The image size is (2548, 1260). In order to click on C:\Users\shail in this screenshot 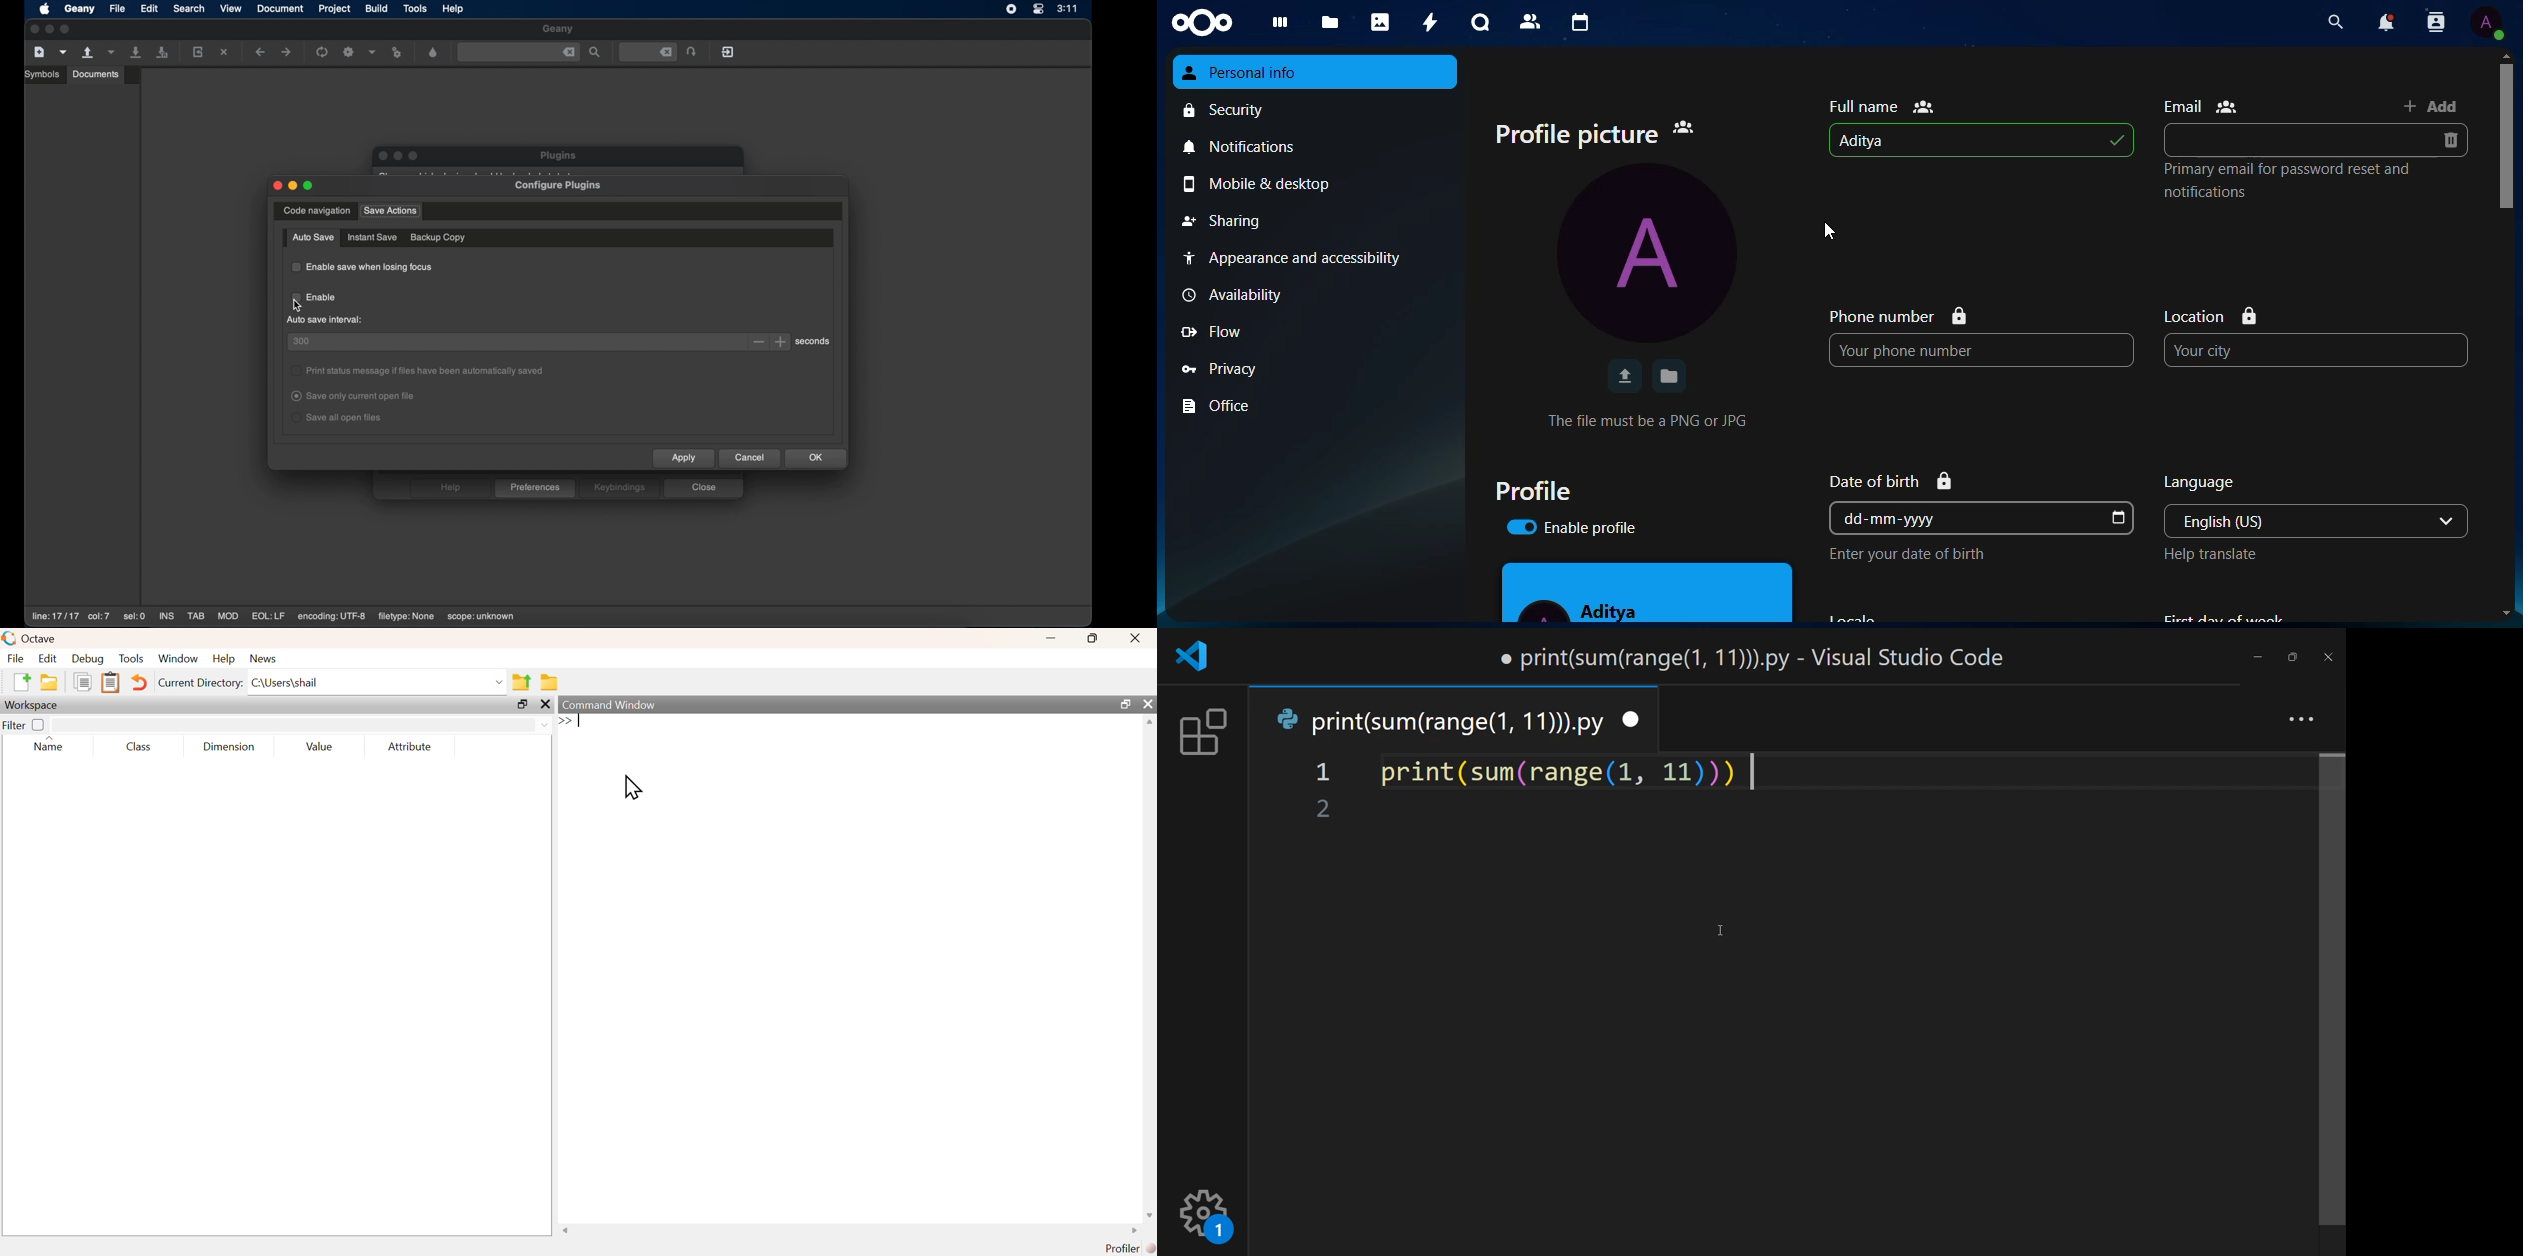, I will do `click(285, 683)`.